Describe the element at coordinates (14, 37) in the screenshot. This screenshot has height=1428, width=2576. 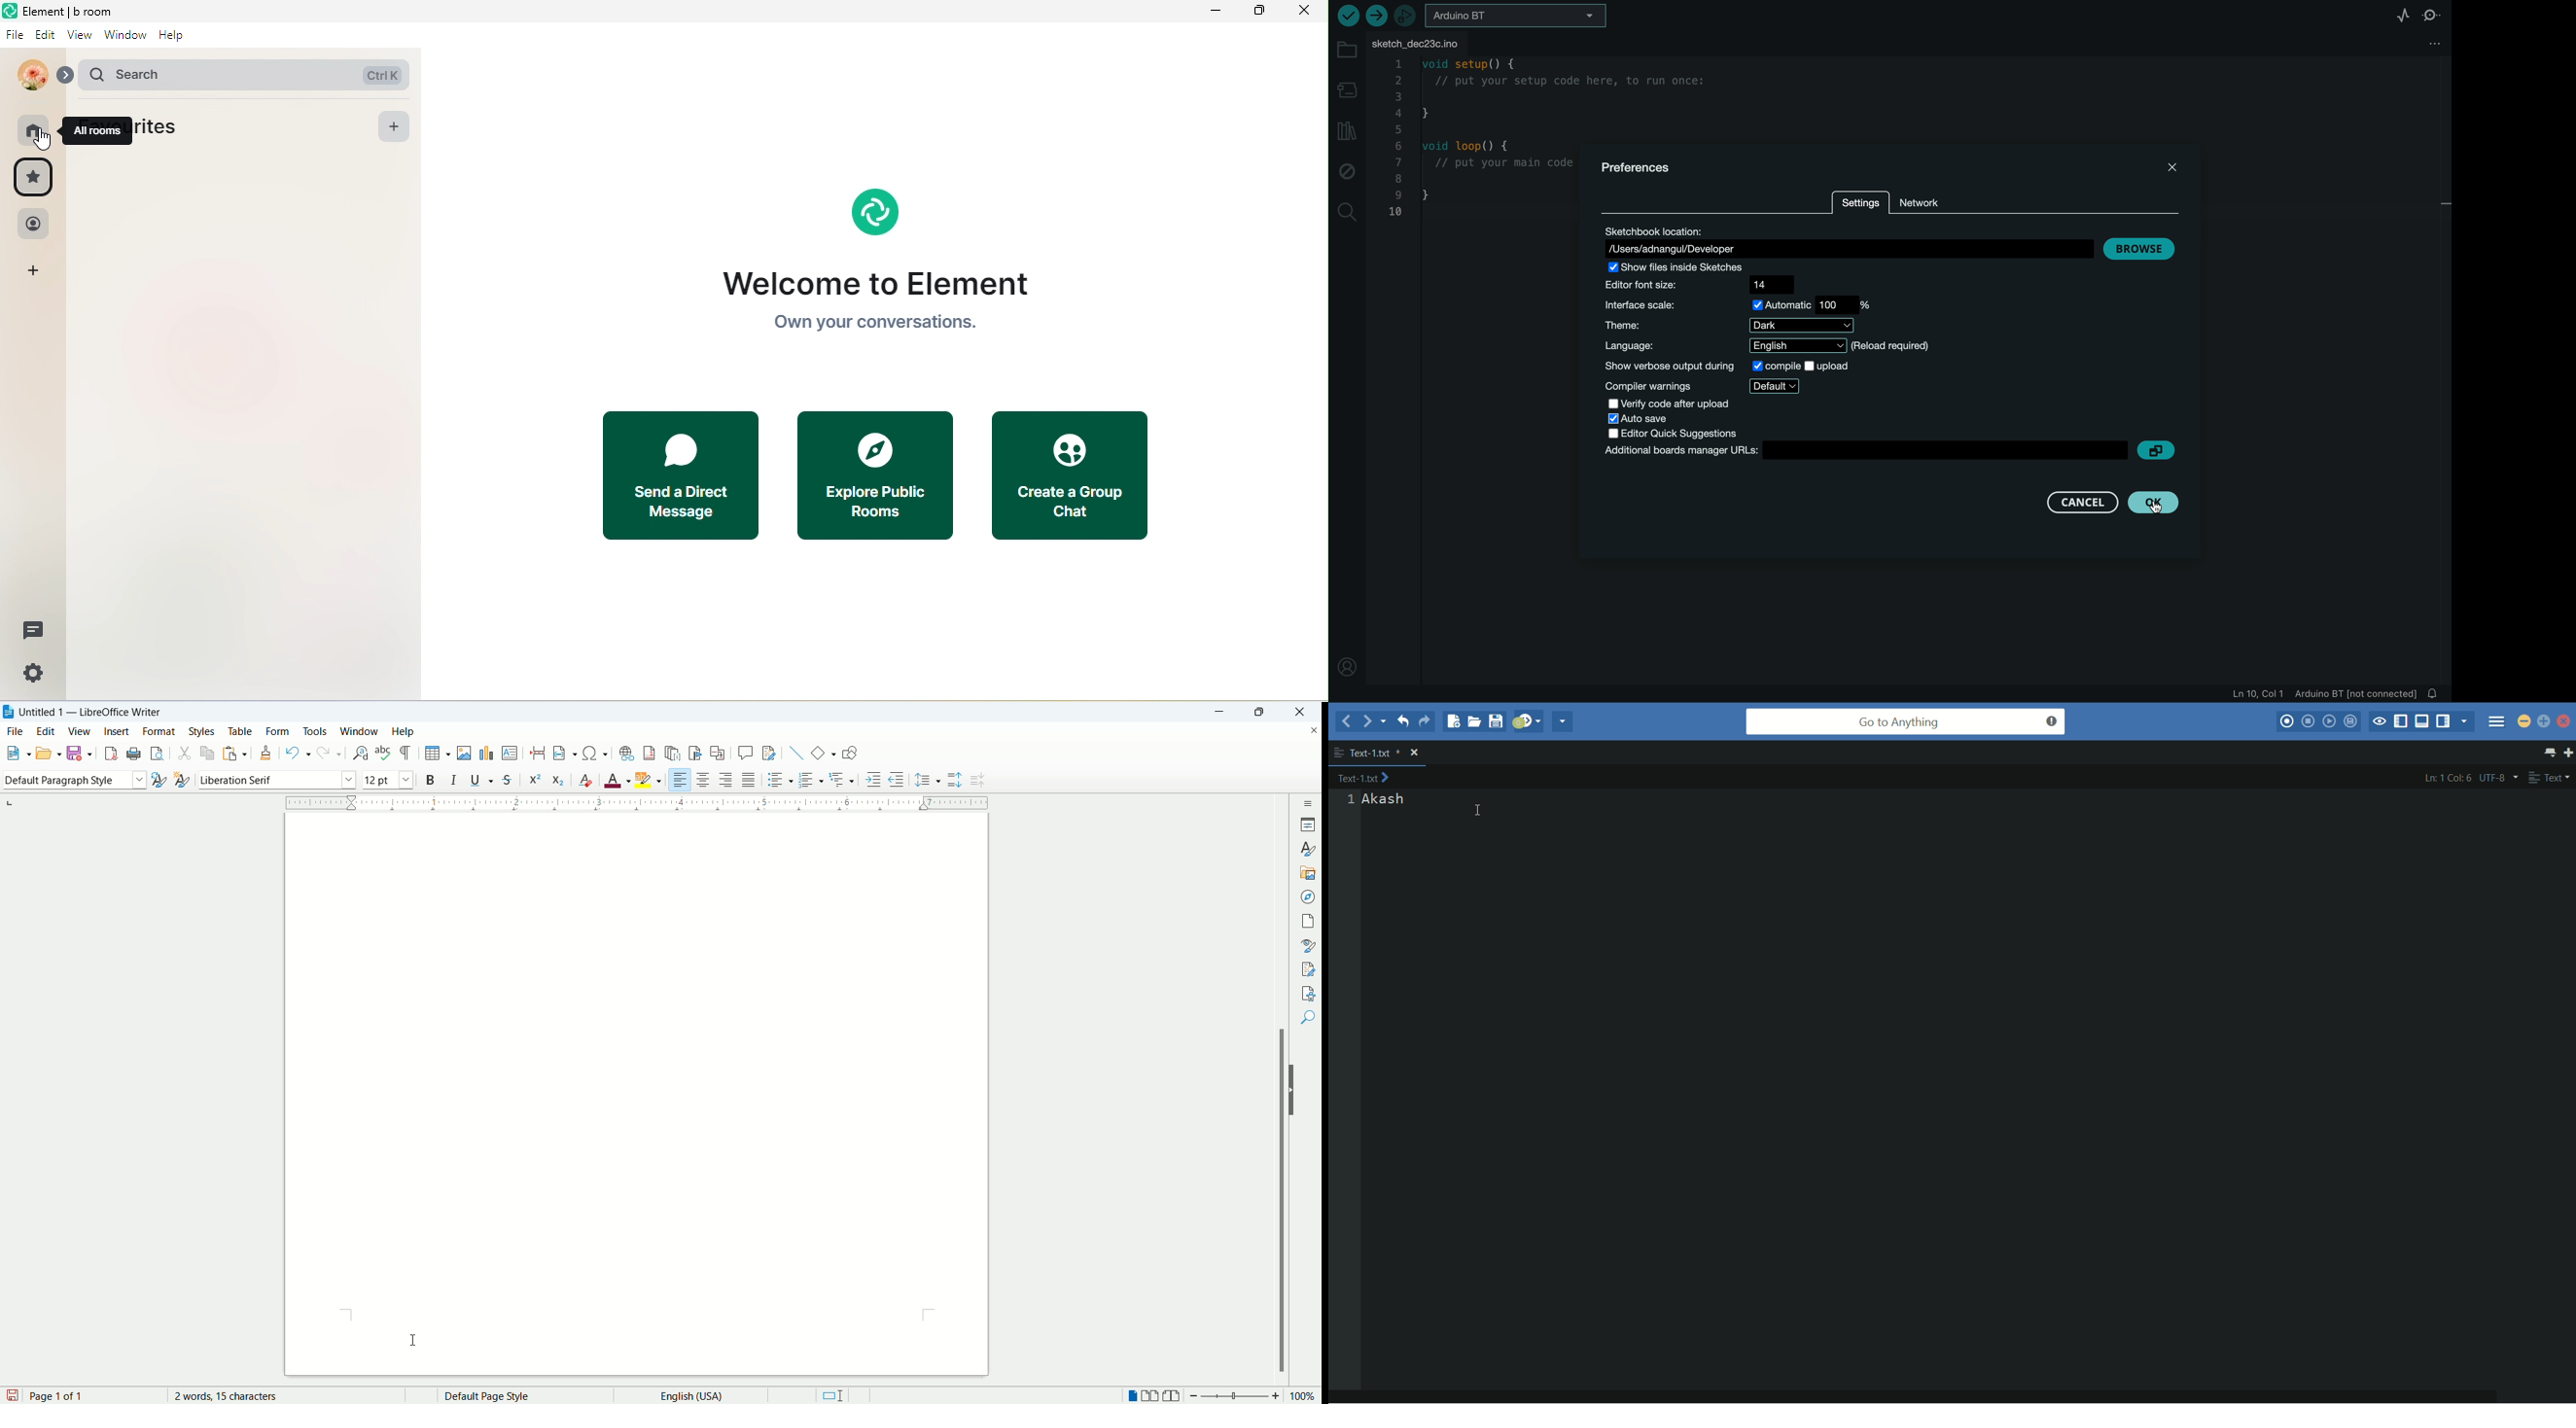
I see `file` at that location.